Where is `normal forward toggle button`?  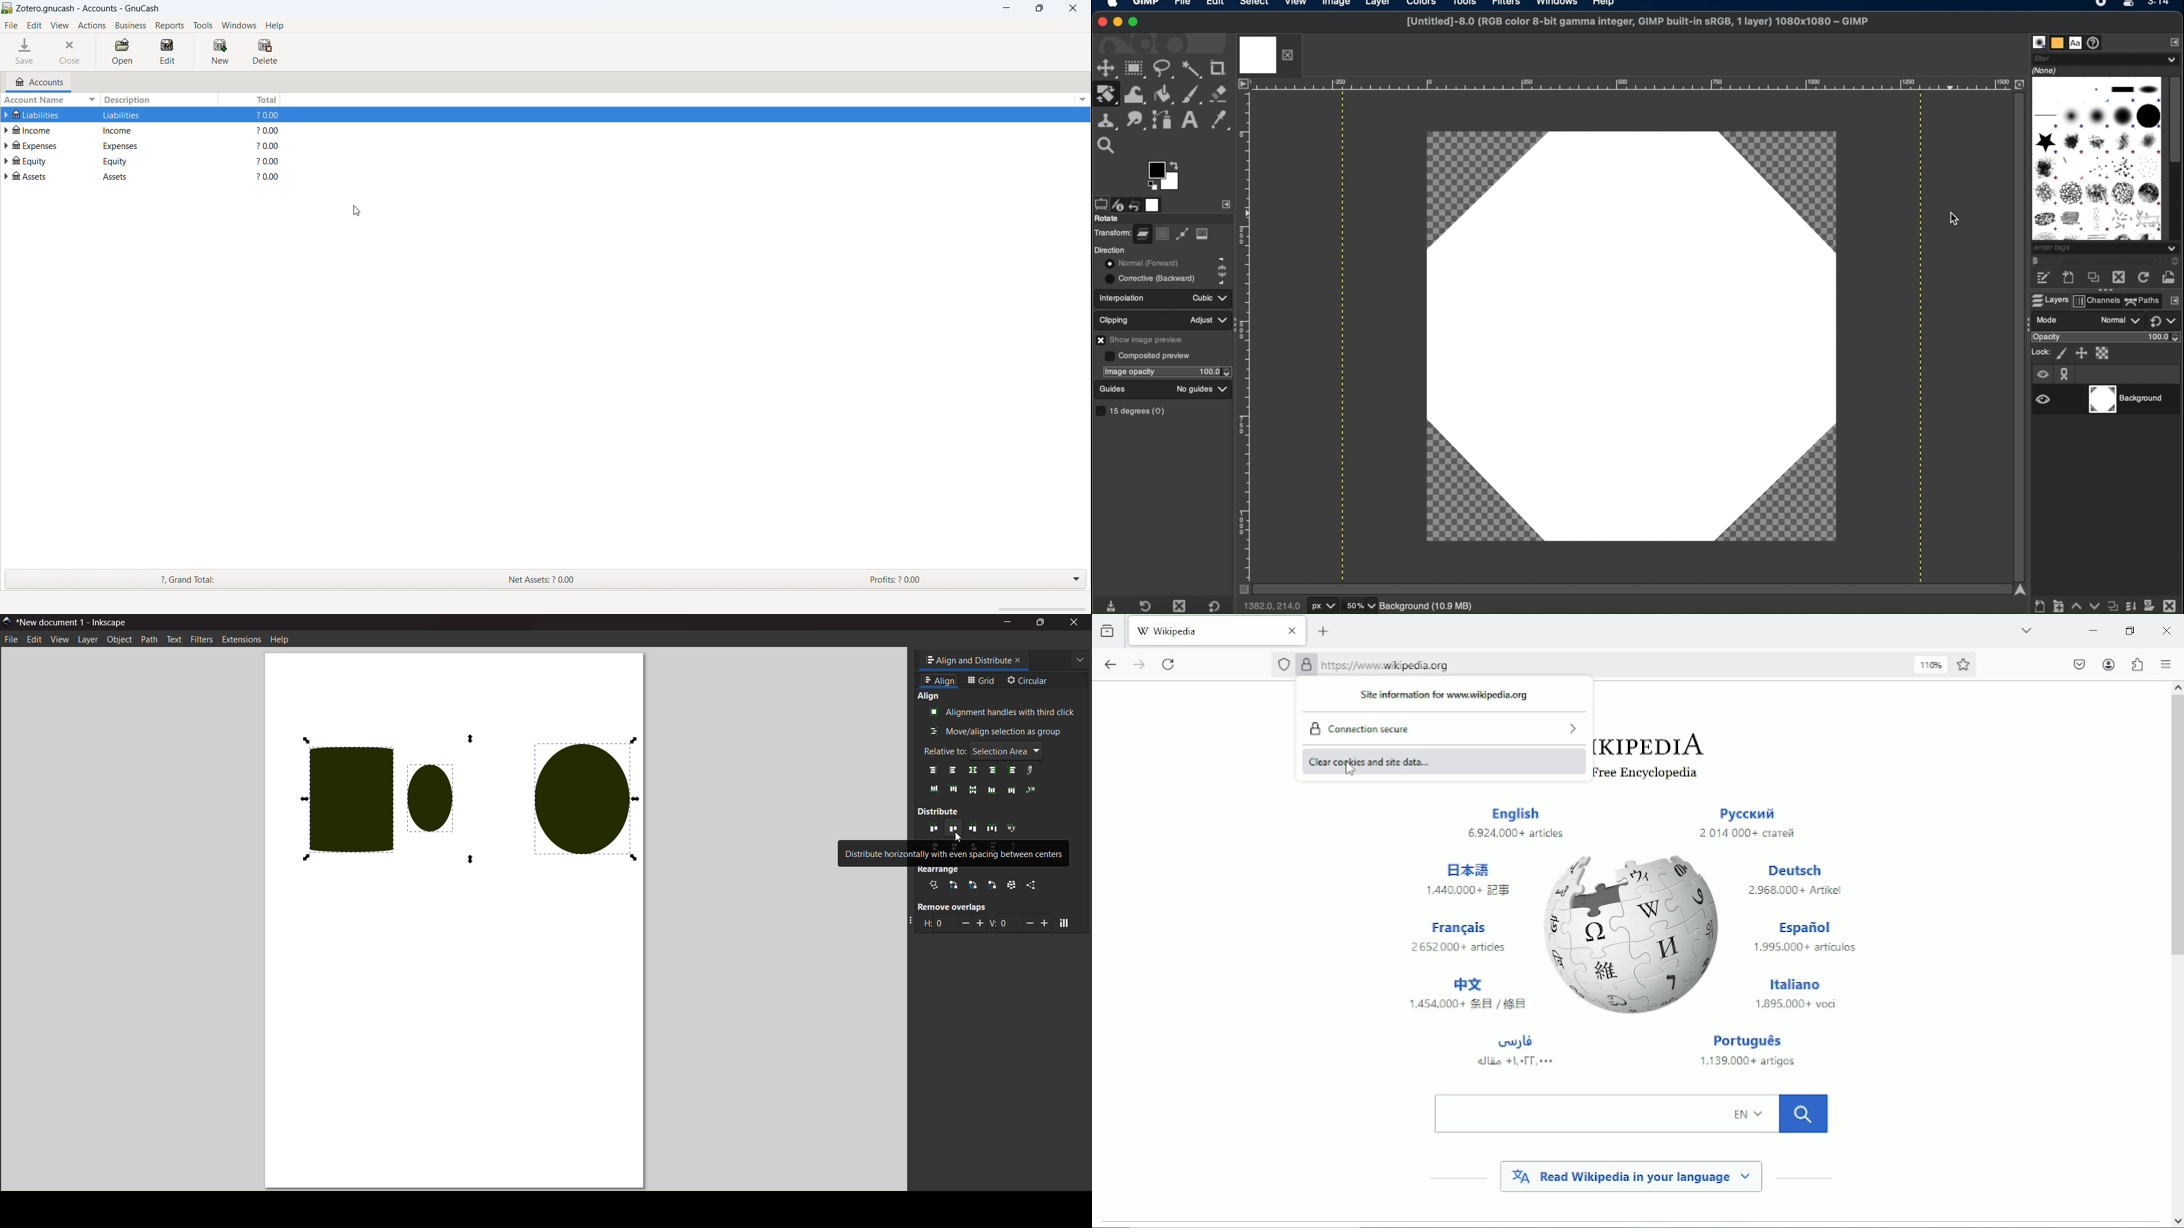 normal forward toggle button is located at coordinates (1140, 263).